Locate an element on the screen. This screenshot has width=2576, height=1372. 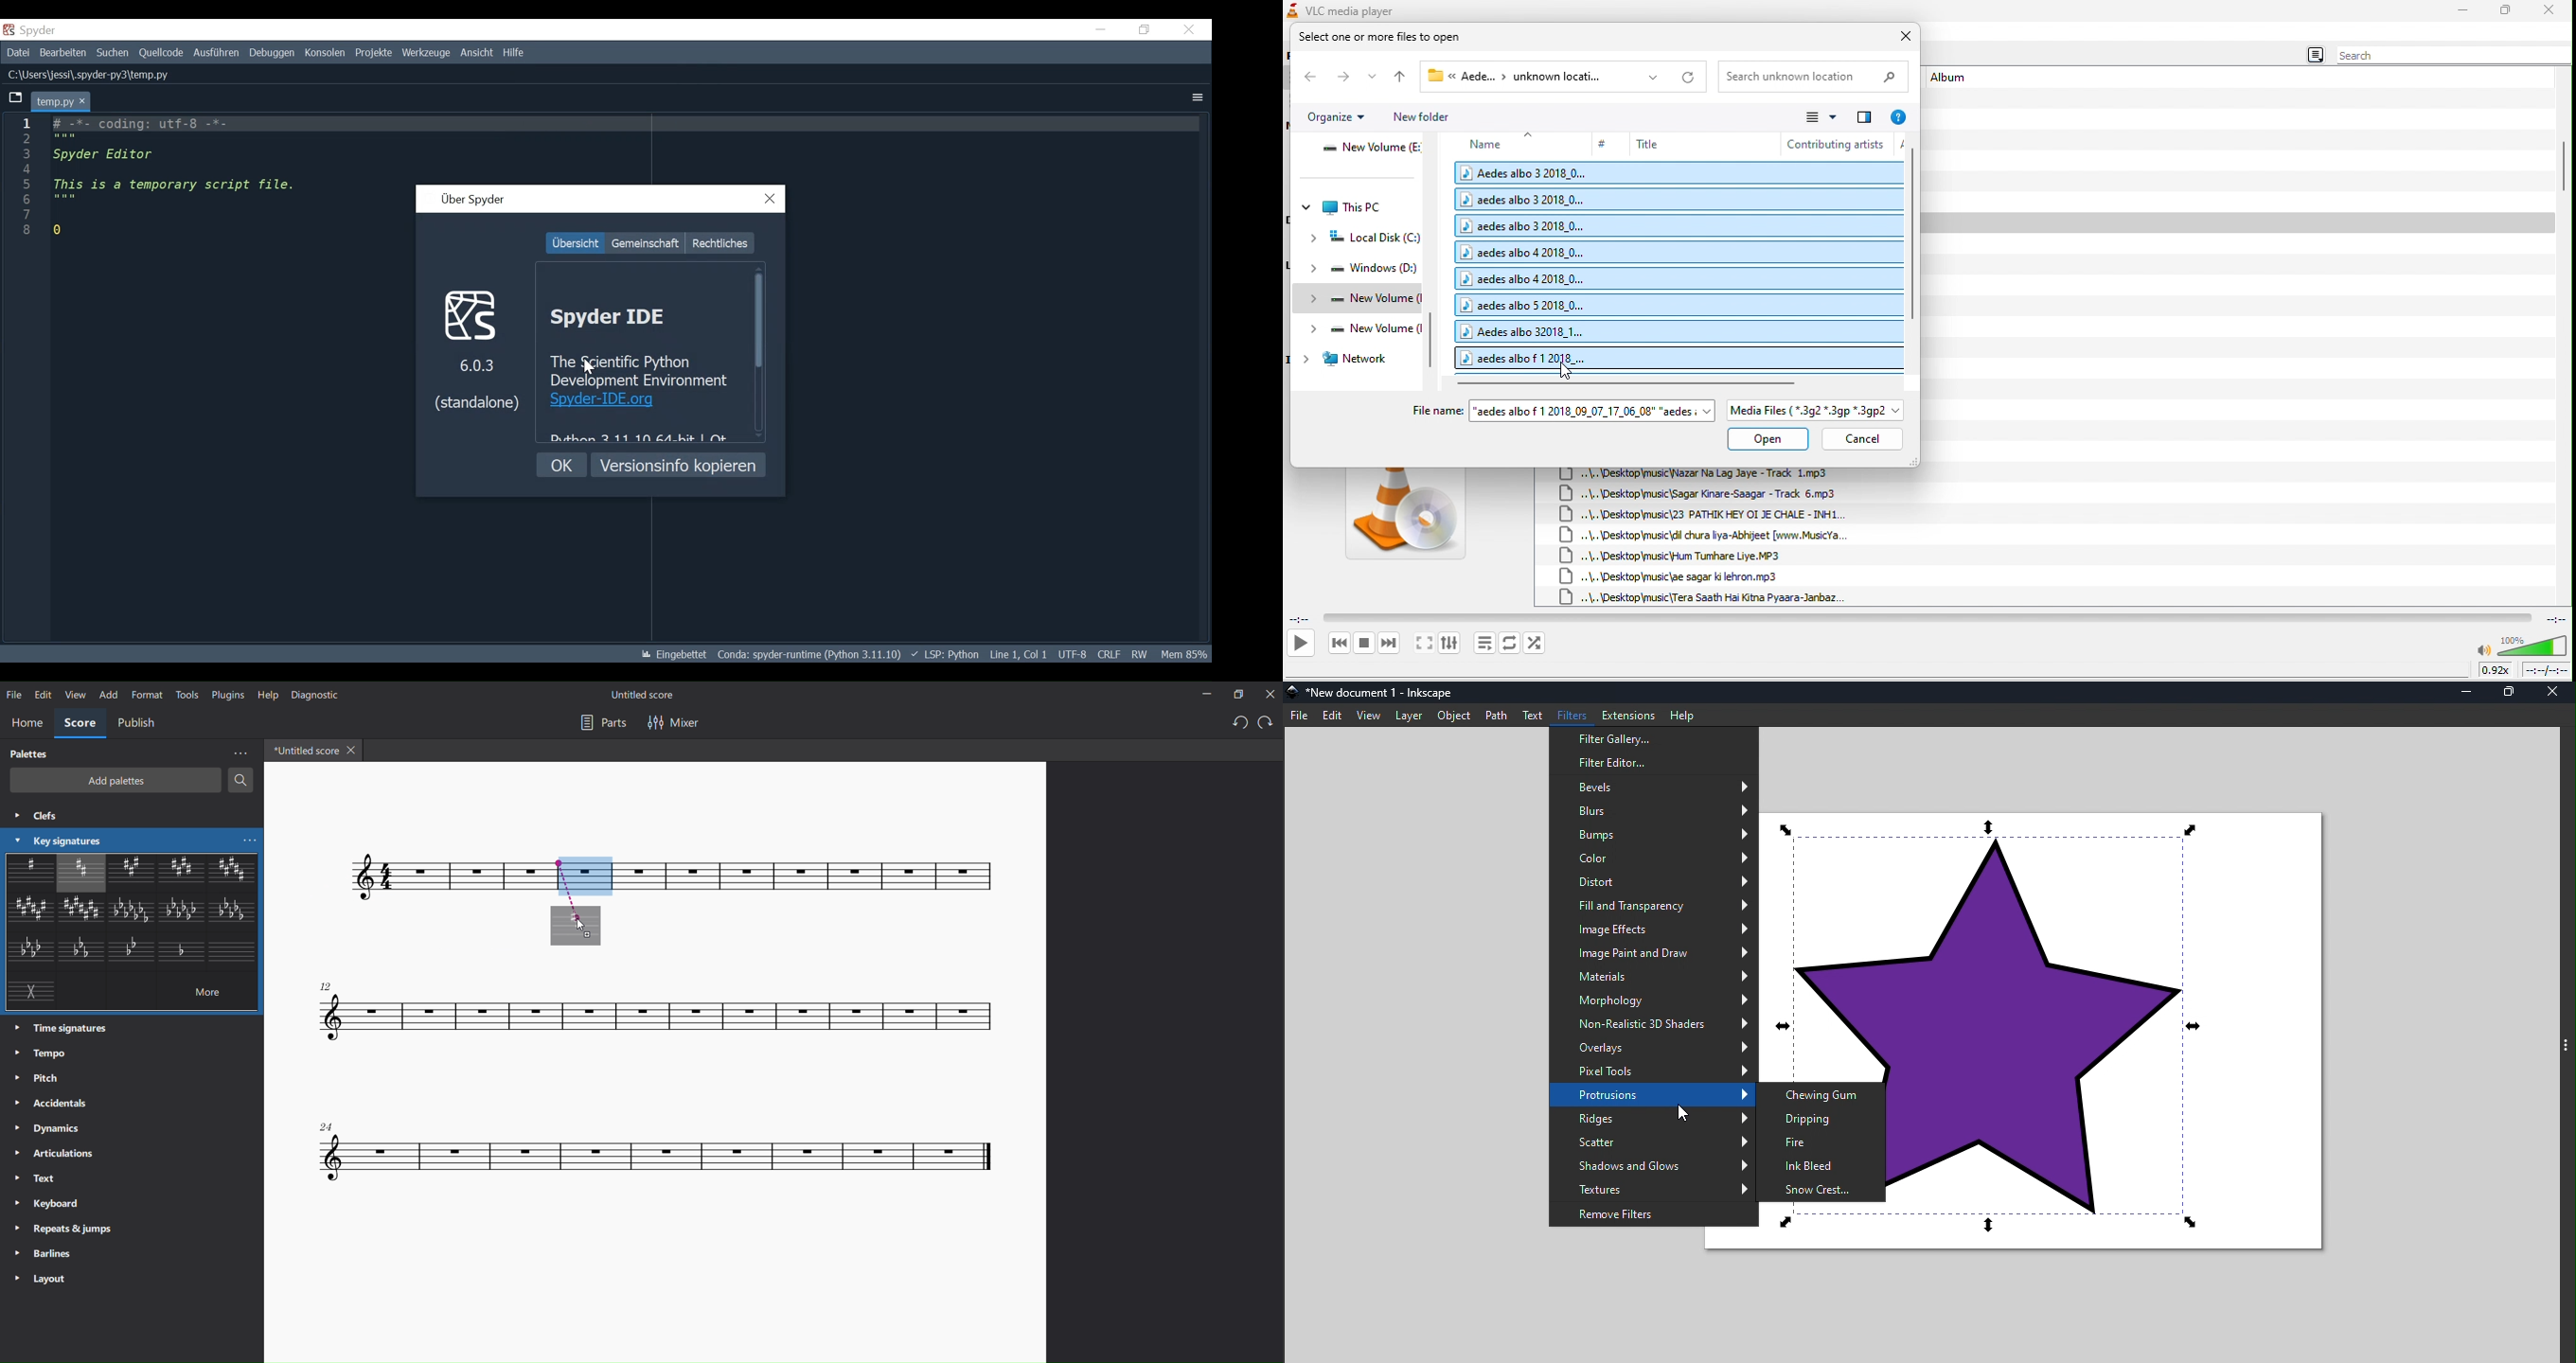
..\..\Desktop\music {Tera Saath Hai Kitna Pyaara-Janbaz. is located at coordinates (1703, 597).